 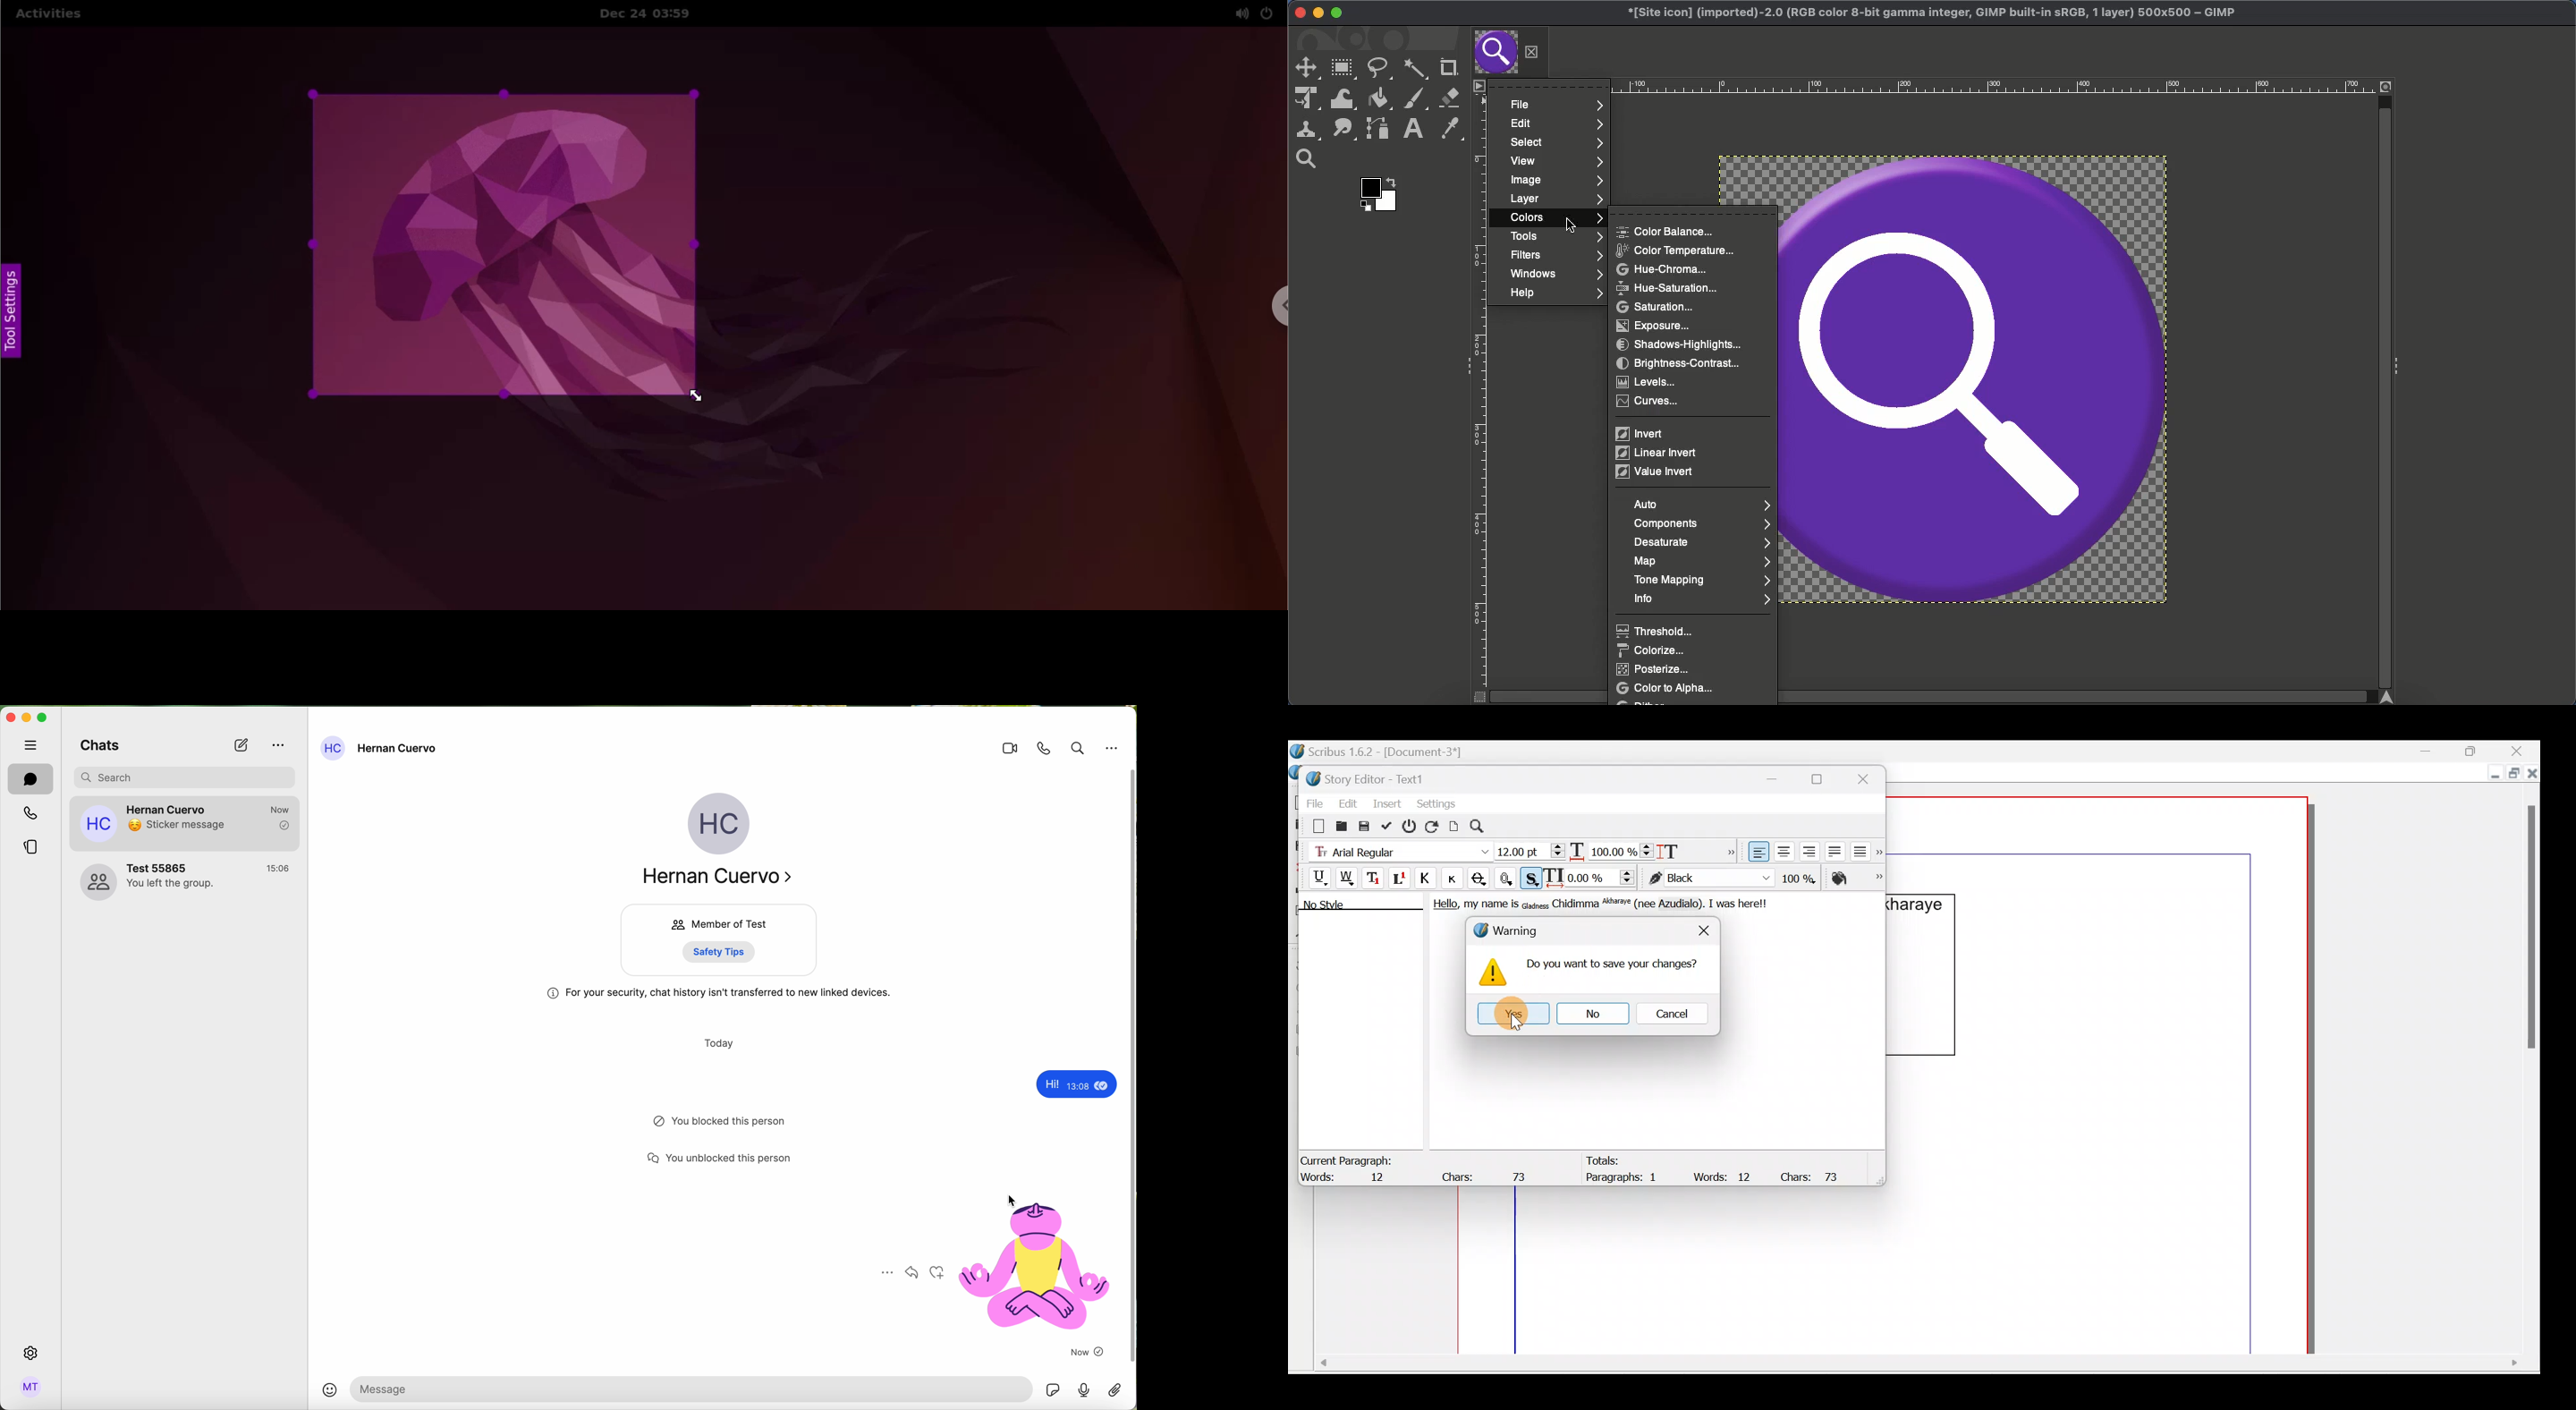 What do you see at coordinates (1666, 287) in the screenshot?
I see `Hue saturation` at bounding box center [1666, 287].